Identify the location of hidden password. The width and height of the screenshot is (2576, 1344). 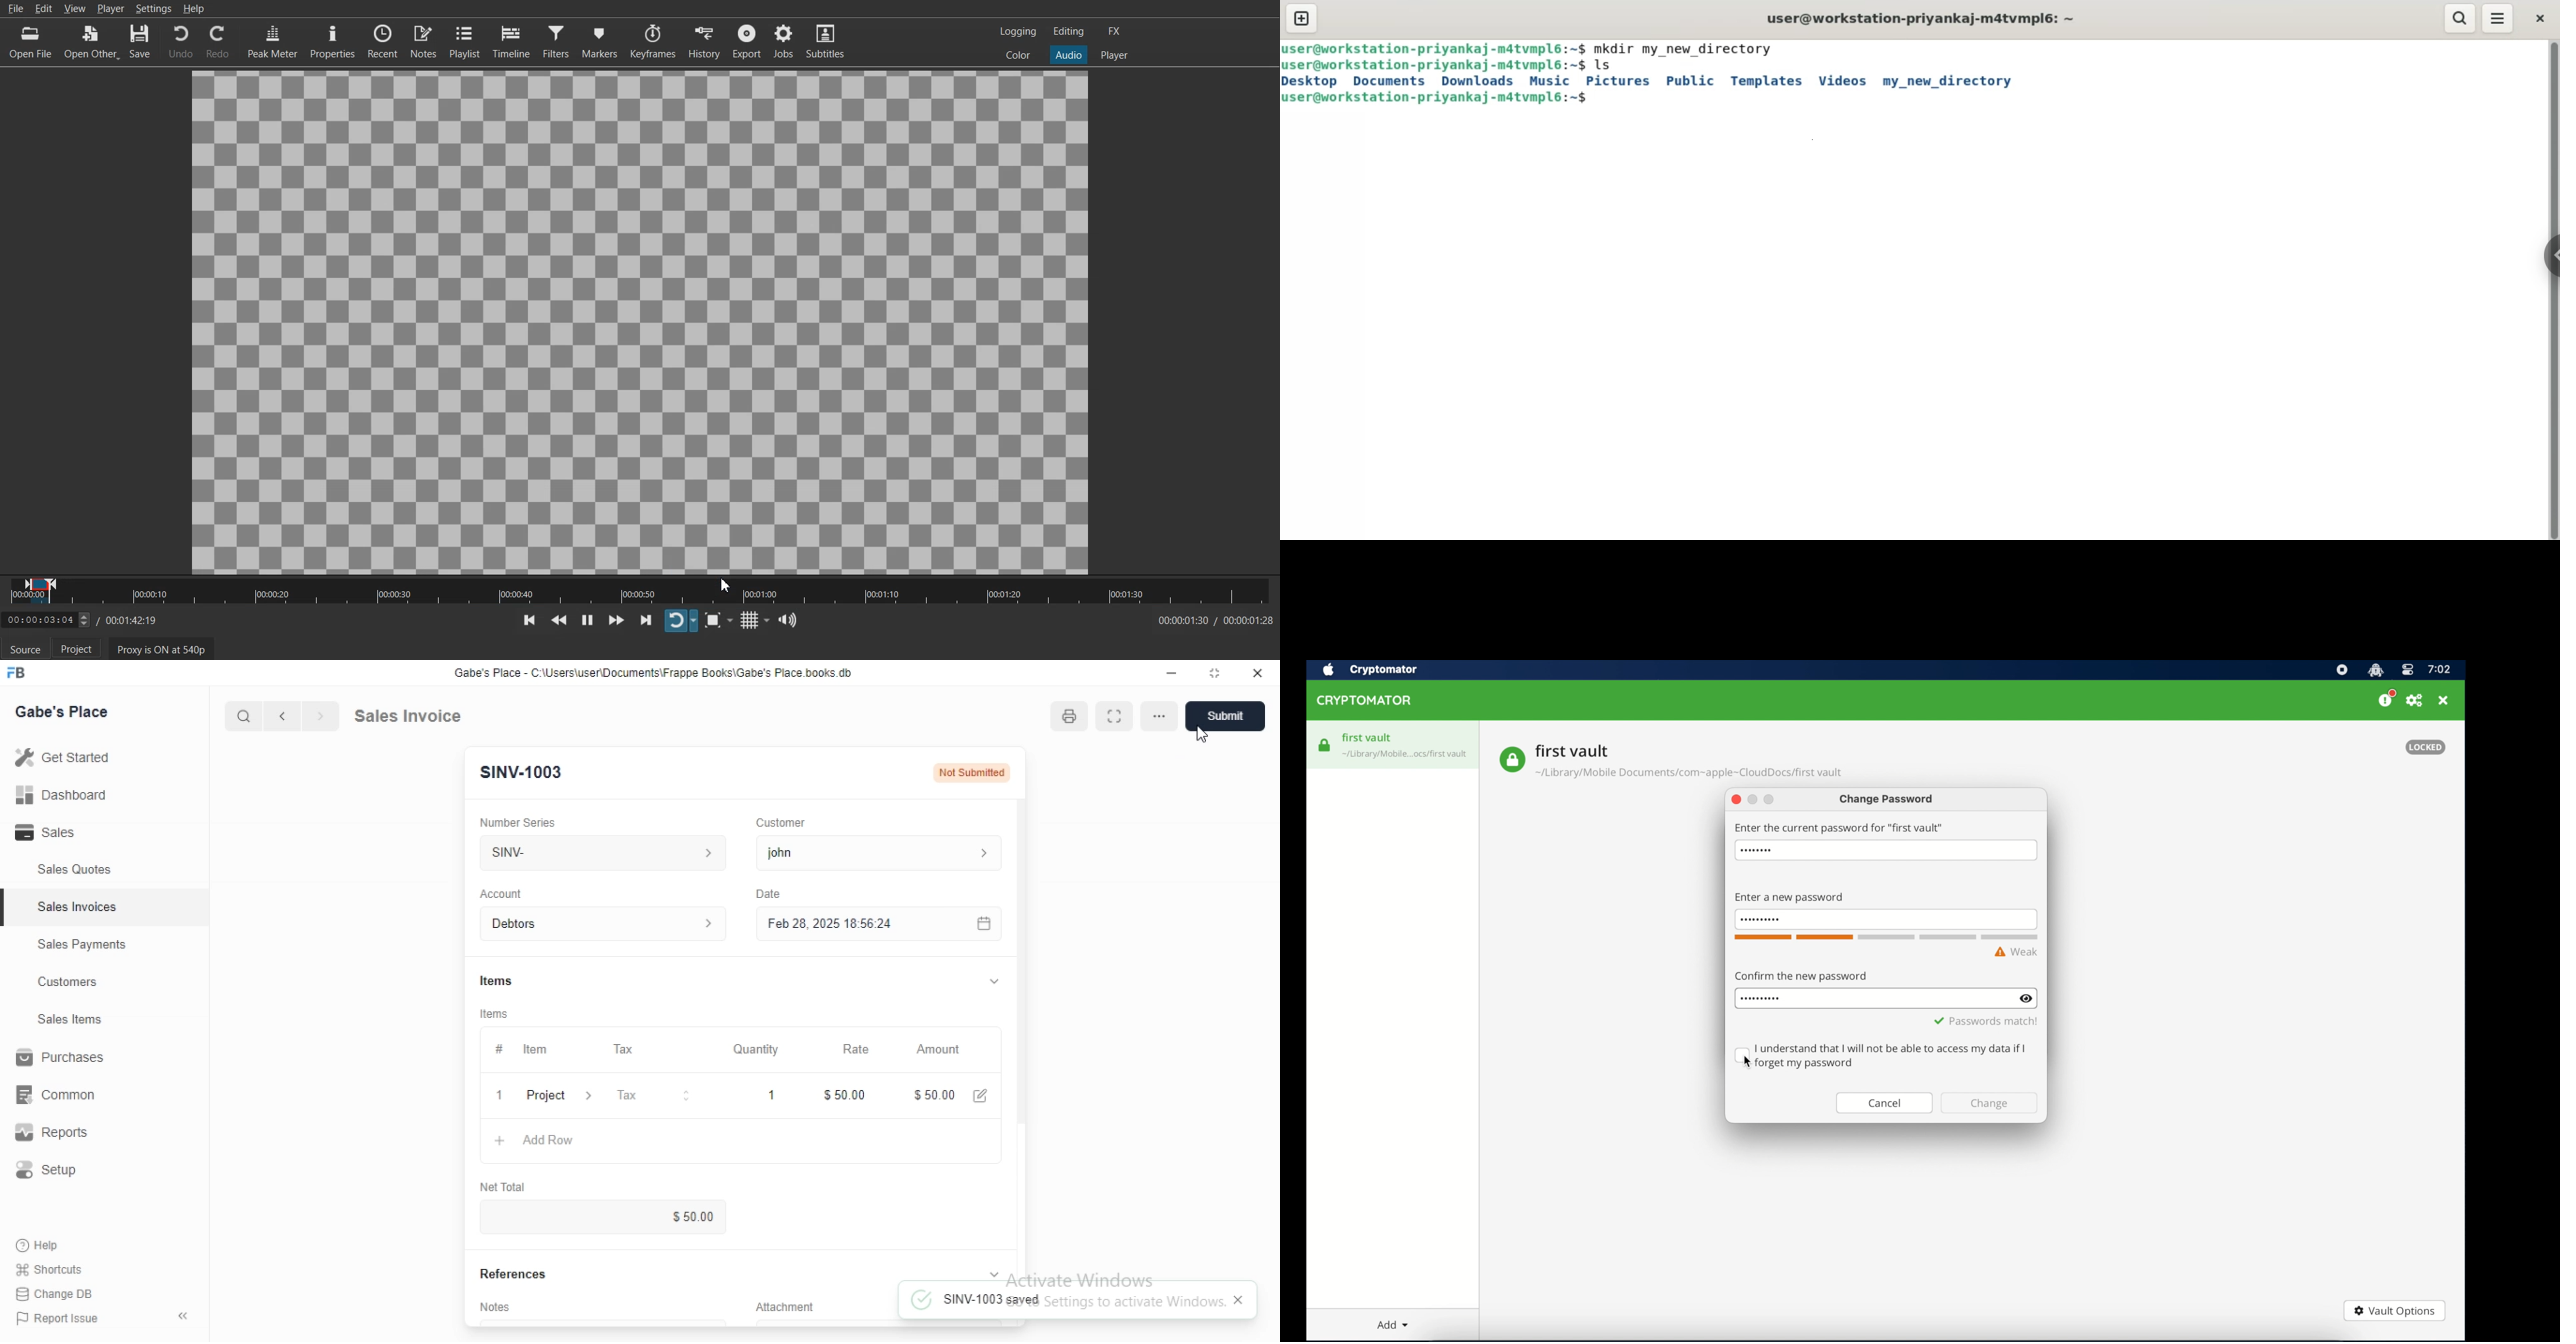
(1756, 851).